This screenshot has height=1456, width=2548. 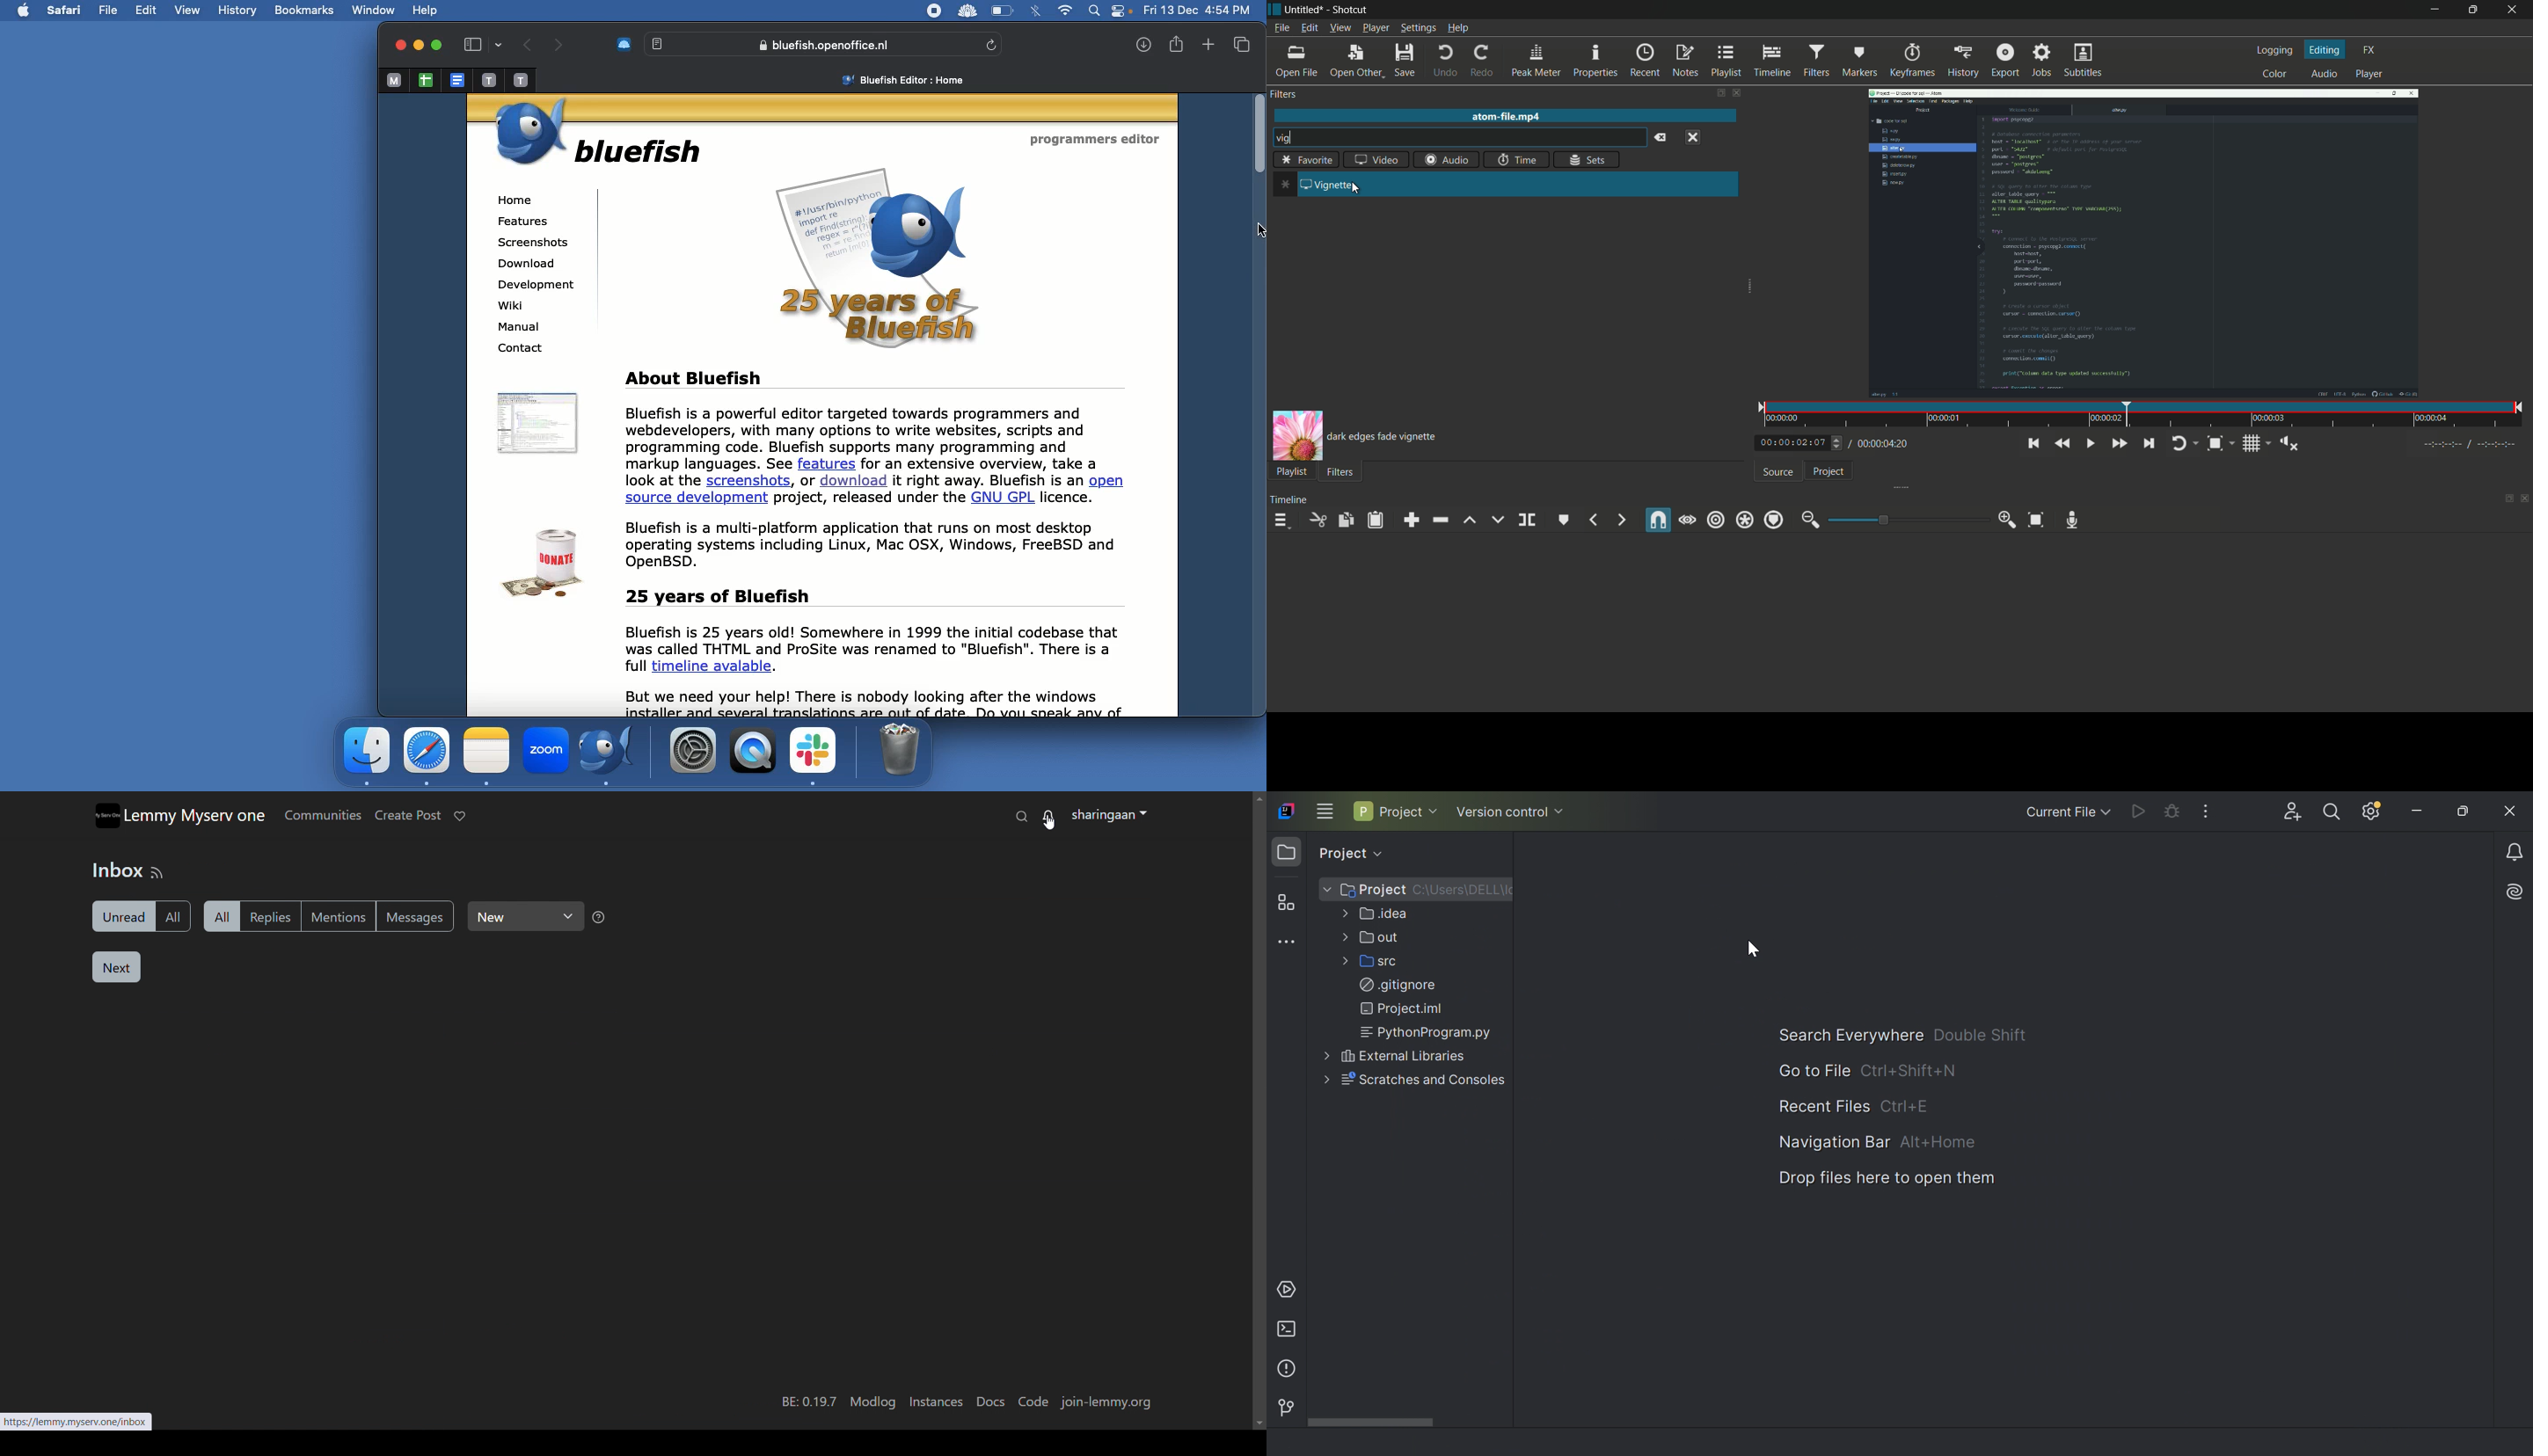 What do you see at coordinates (1297, 435) in the screenshot?
I see `preview image` at bounding box center [1297, 435].